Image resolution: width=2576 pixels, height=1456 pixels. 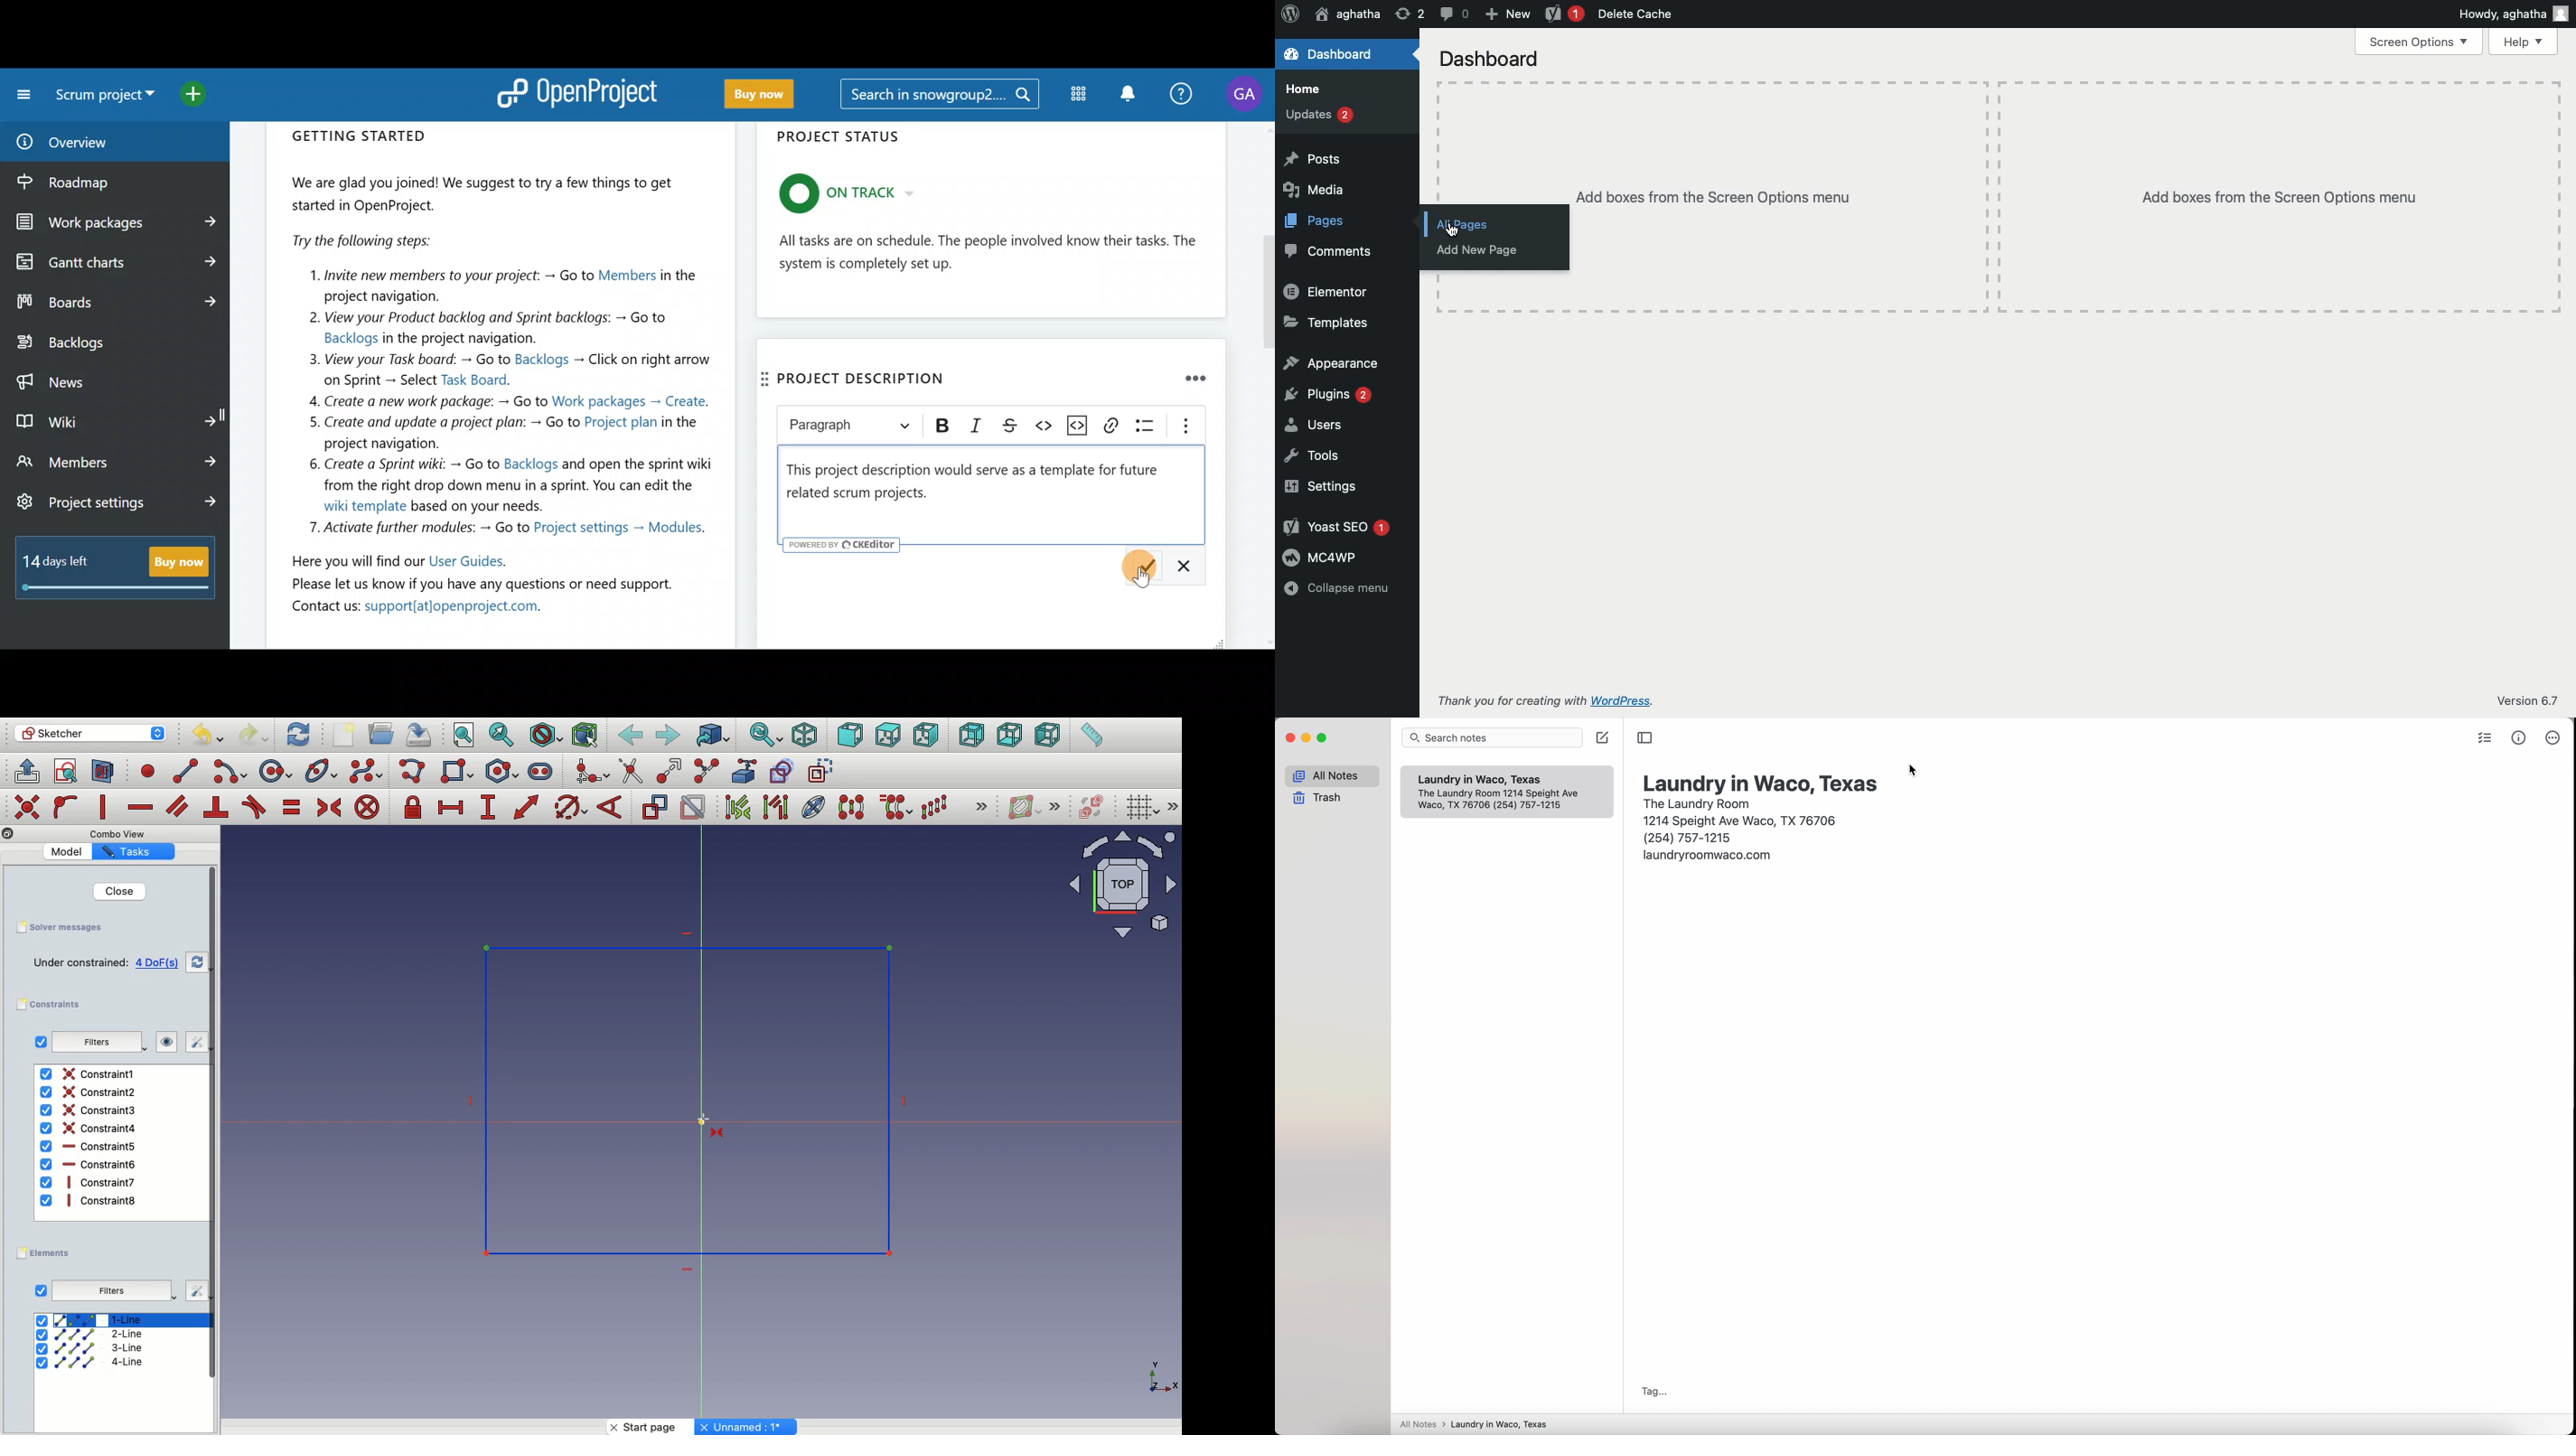 What do you see at coordinates (214, 1148) in the screenshot?
I see `scroll` at bounding box center [214, 1148].